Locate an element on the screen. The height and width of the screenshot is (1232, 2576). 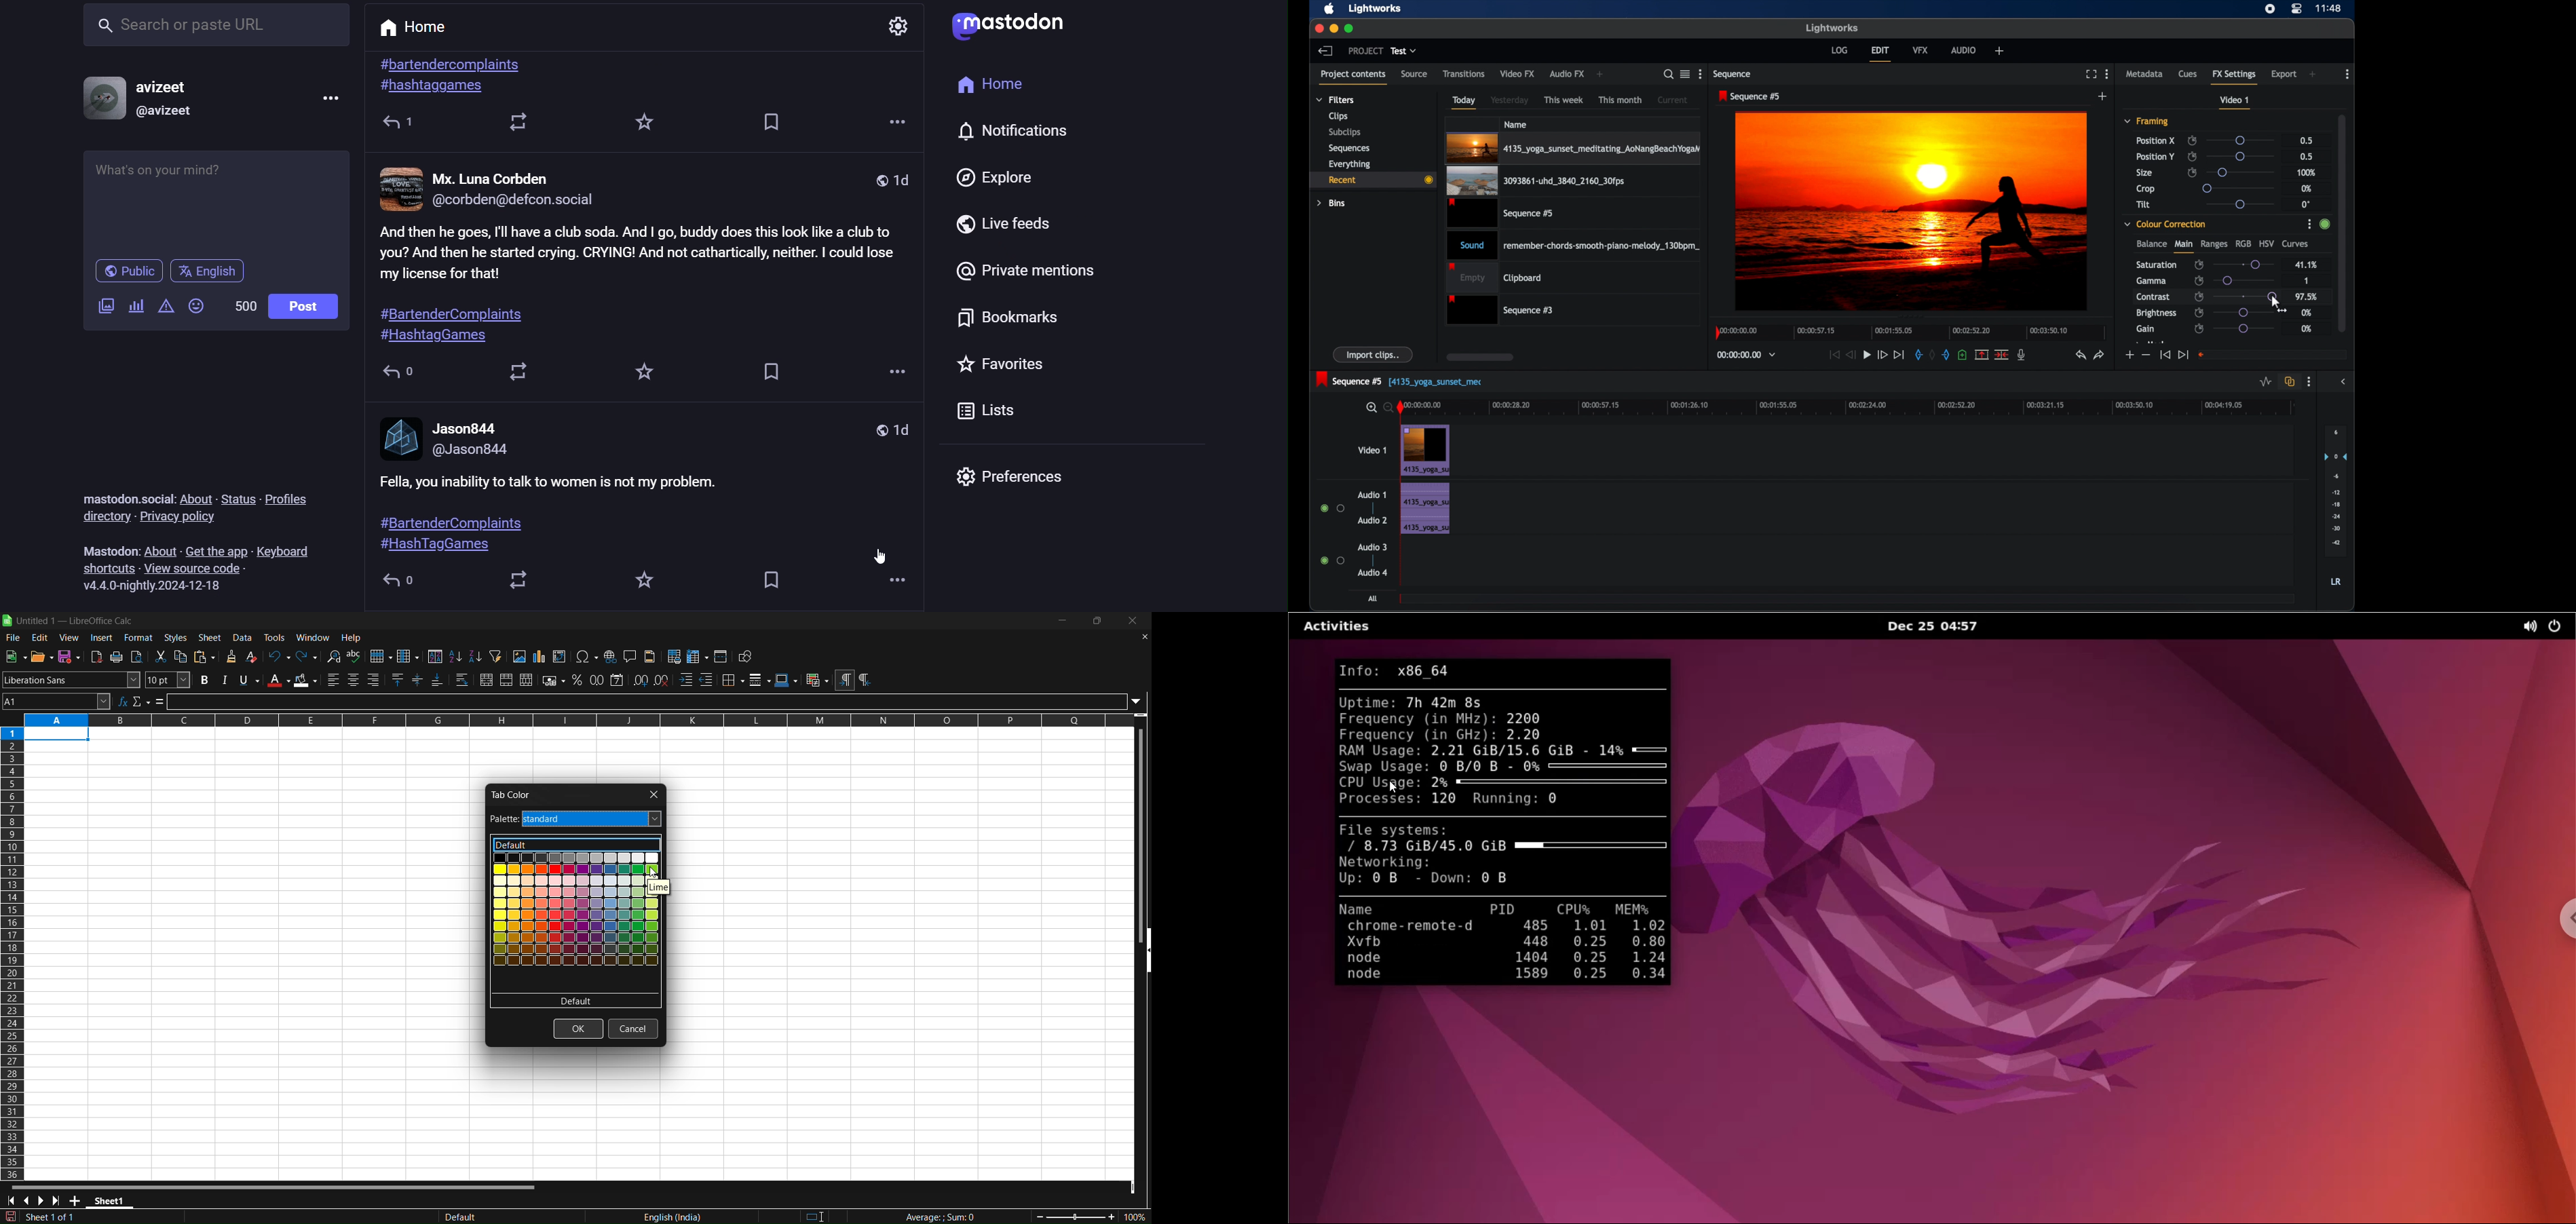
jump to end is located at coordinates (2183, 354).